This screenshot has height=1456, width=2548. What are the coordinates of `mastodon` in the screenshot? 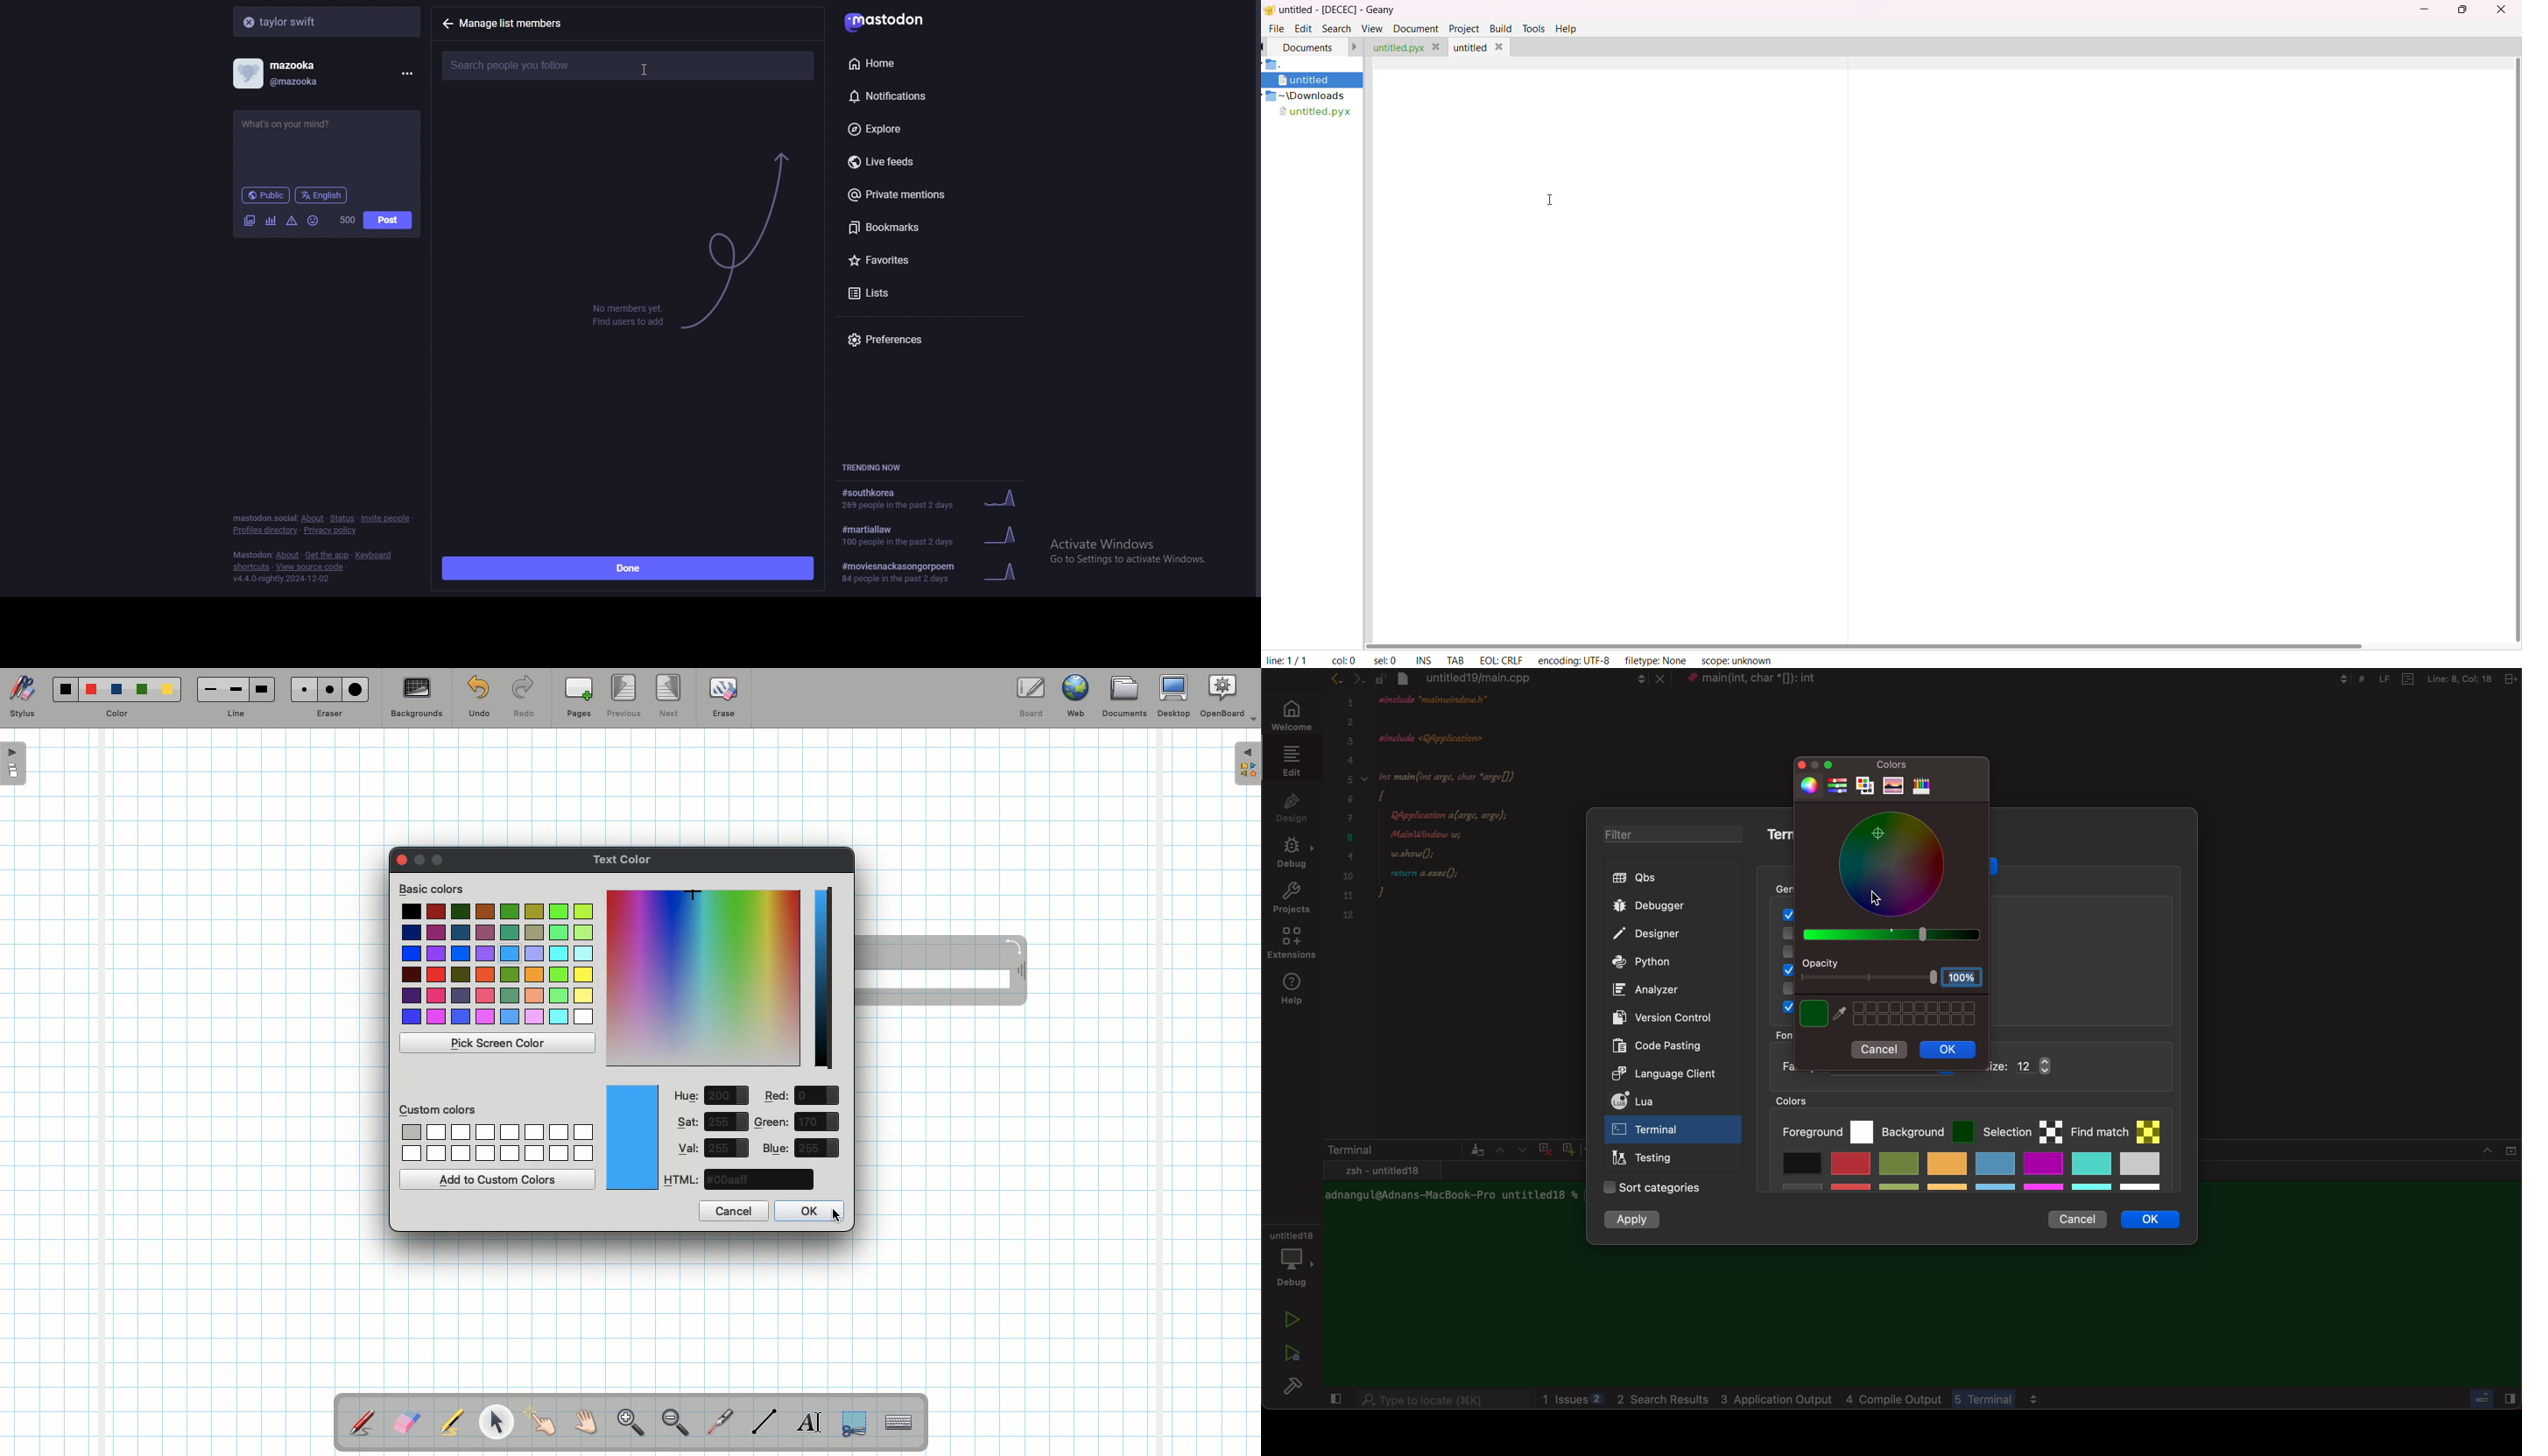 It's located at (252, 556).